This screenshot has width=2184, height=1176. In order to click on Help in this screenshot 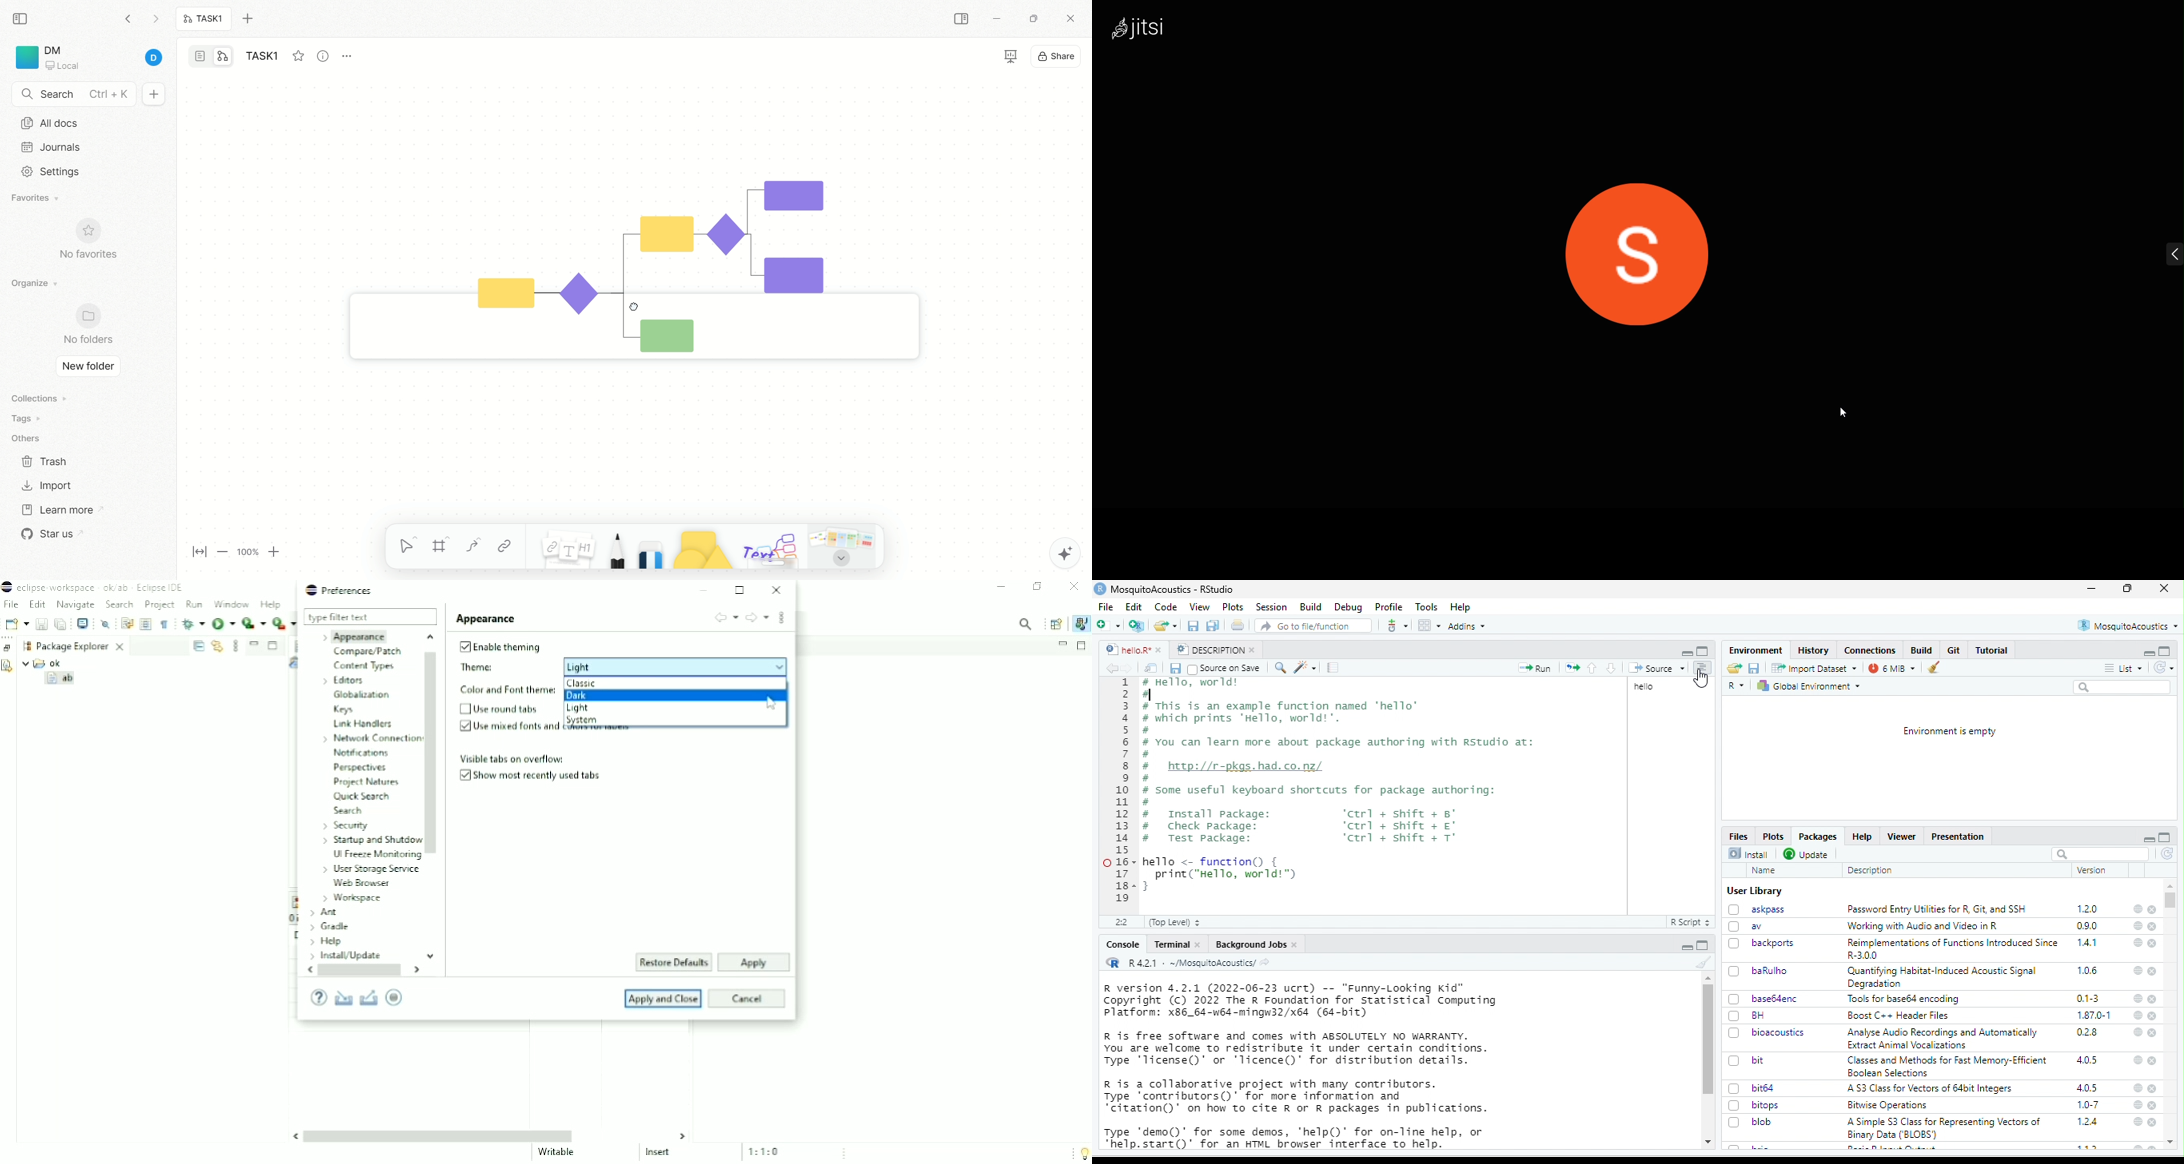, I will do `click(1462, 607)`.